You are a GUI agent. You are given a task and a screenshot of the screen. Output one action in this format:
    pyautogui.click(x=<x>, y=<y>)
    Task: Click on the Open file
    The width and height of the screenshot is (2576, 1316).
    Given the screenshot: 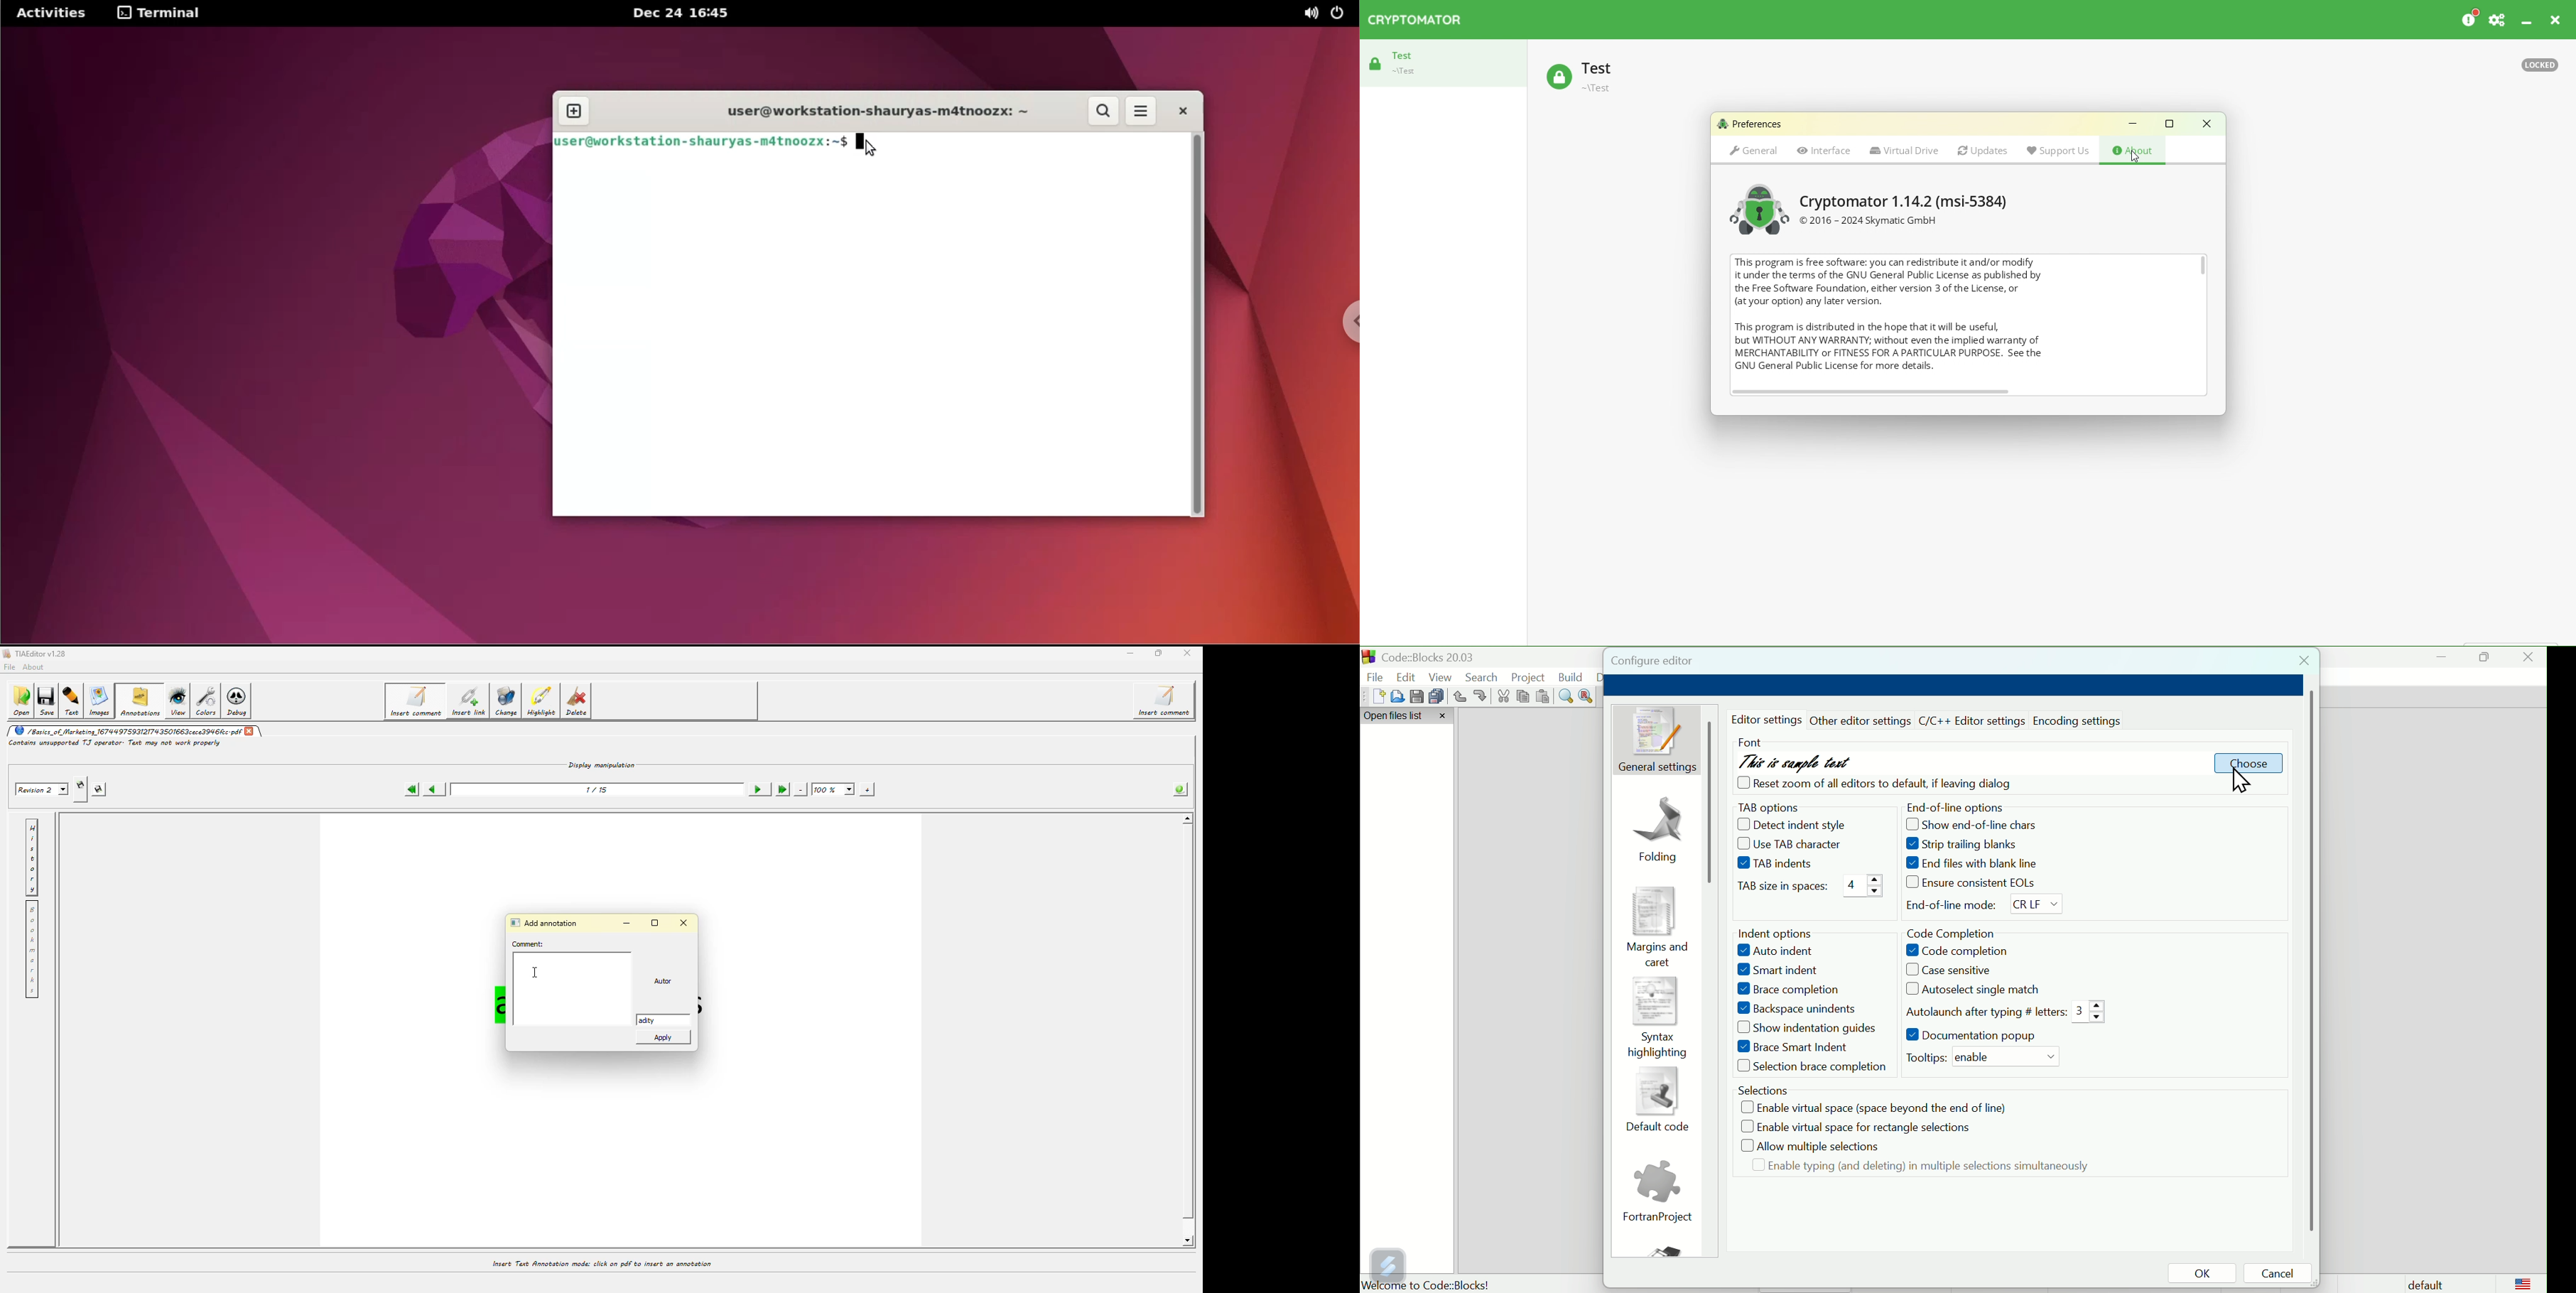 What is the action you would take?
    pyautogui.click(x=1395, y=696)
    